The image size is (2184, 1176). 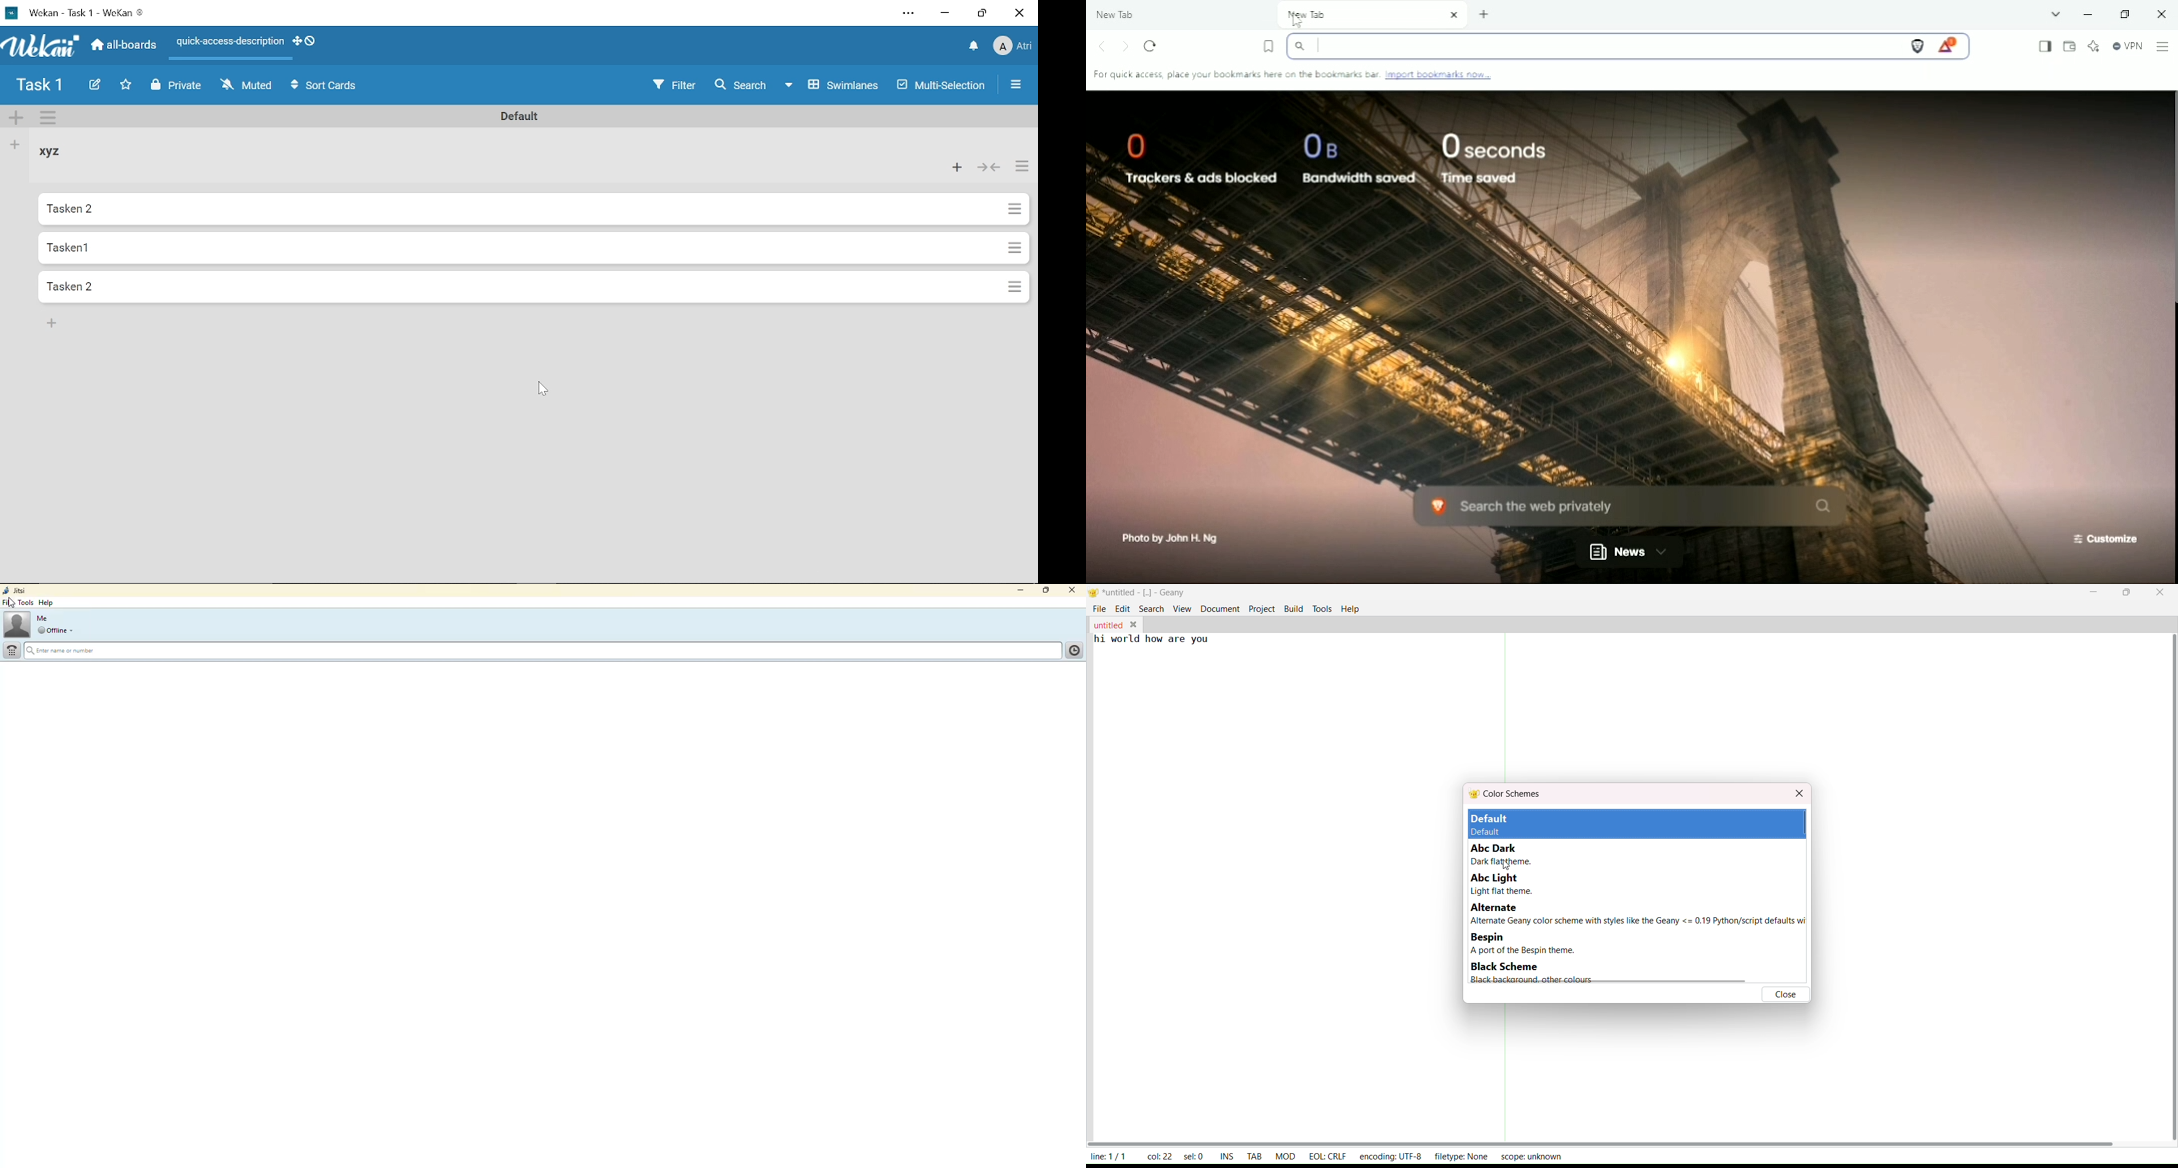 What do you see at coordinates (16, 119) in the screenshot?
I see `Add swimlane` at bounding box center [16, 119].